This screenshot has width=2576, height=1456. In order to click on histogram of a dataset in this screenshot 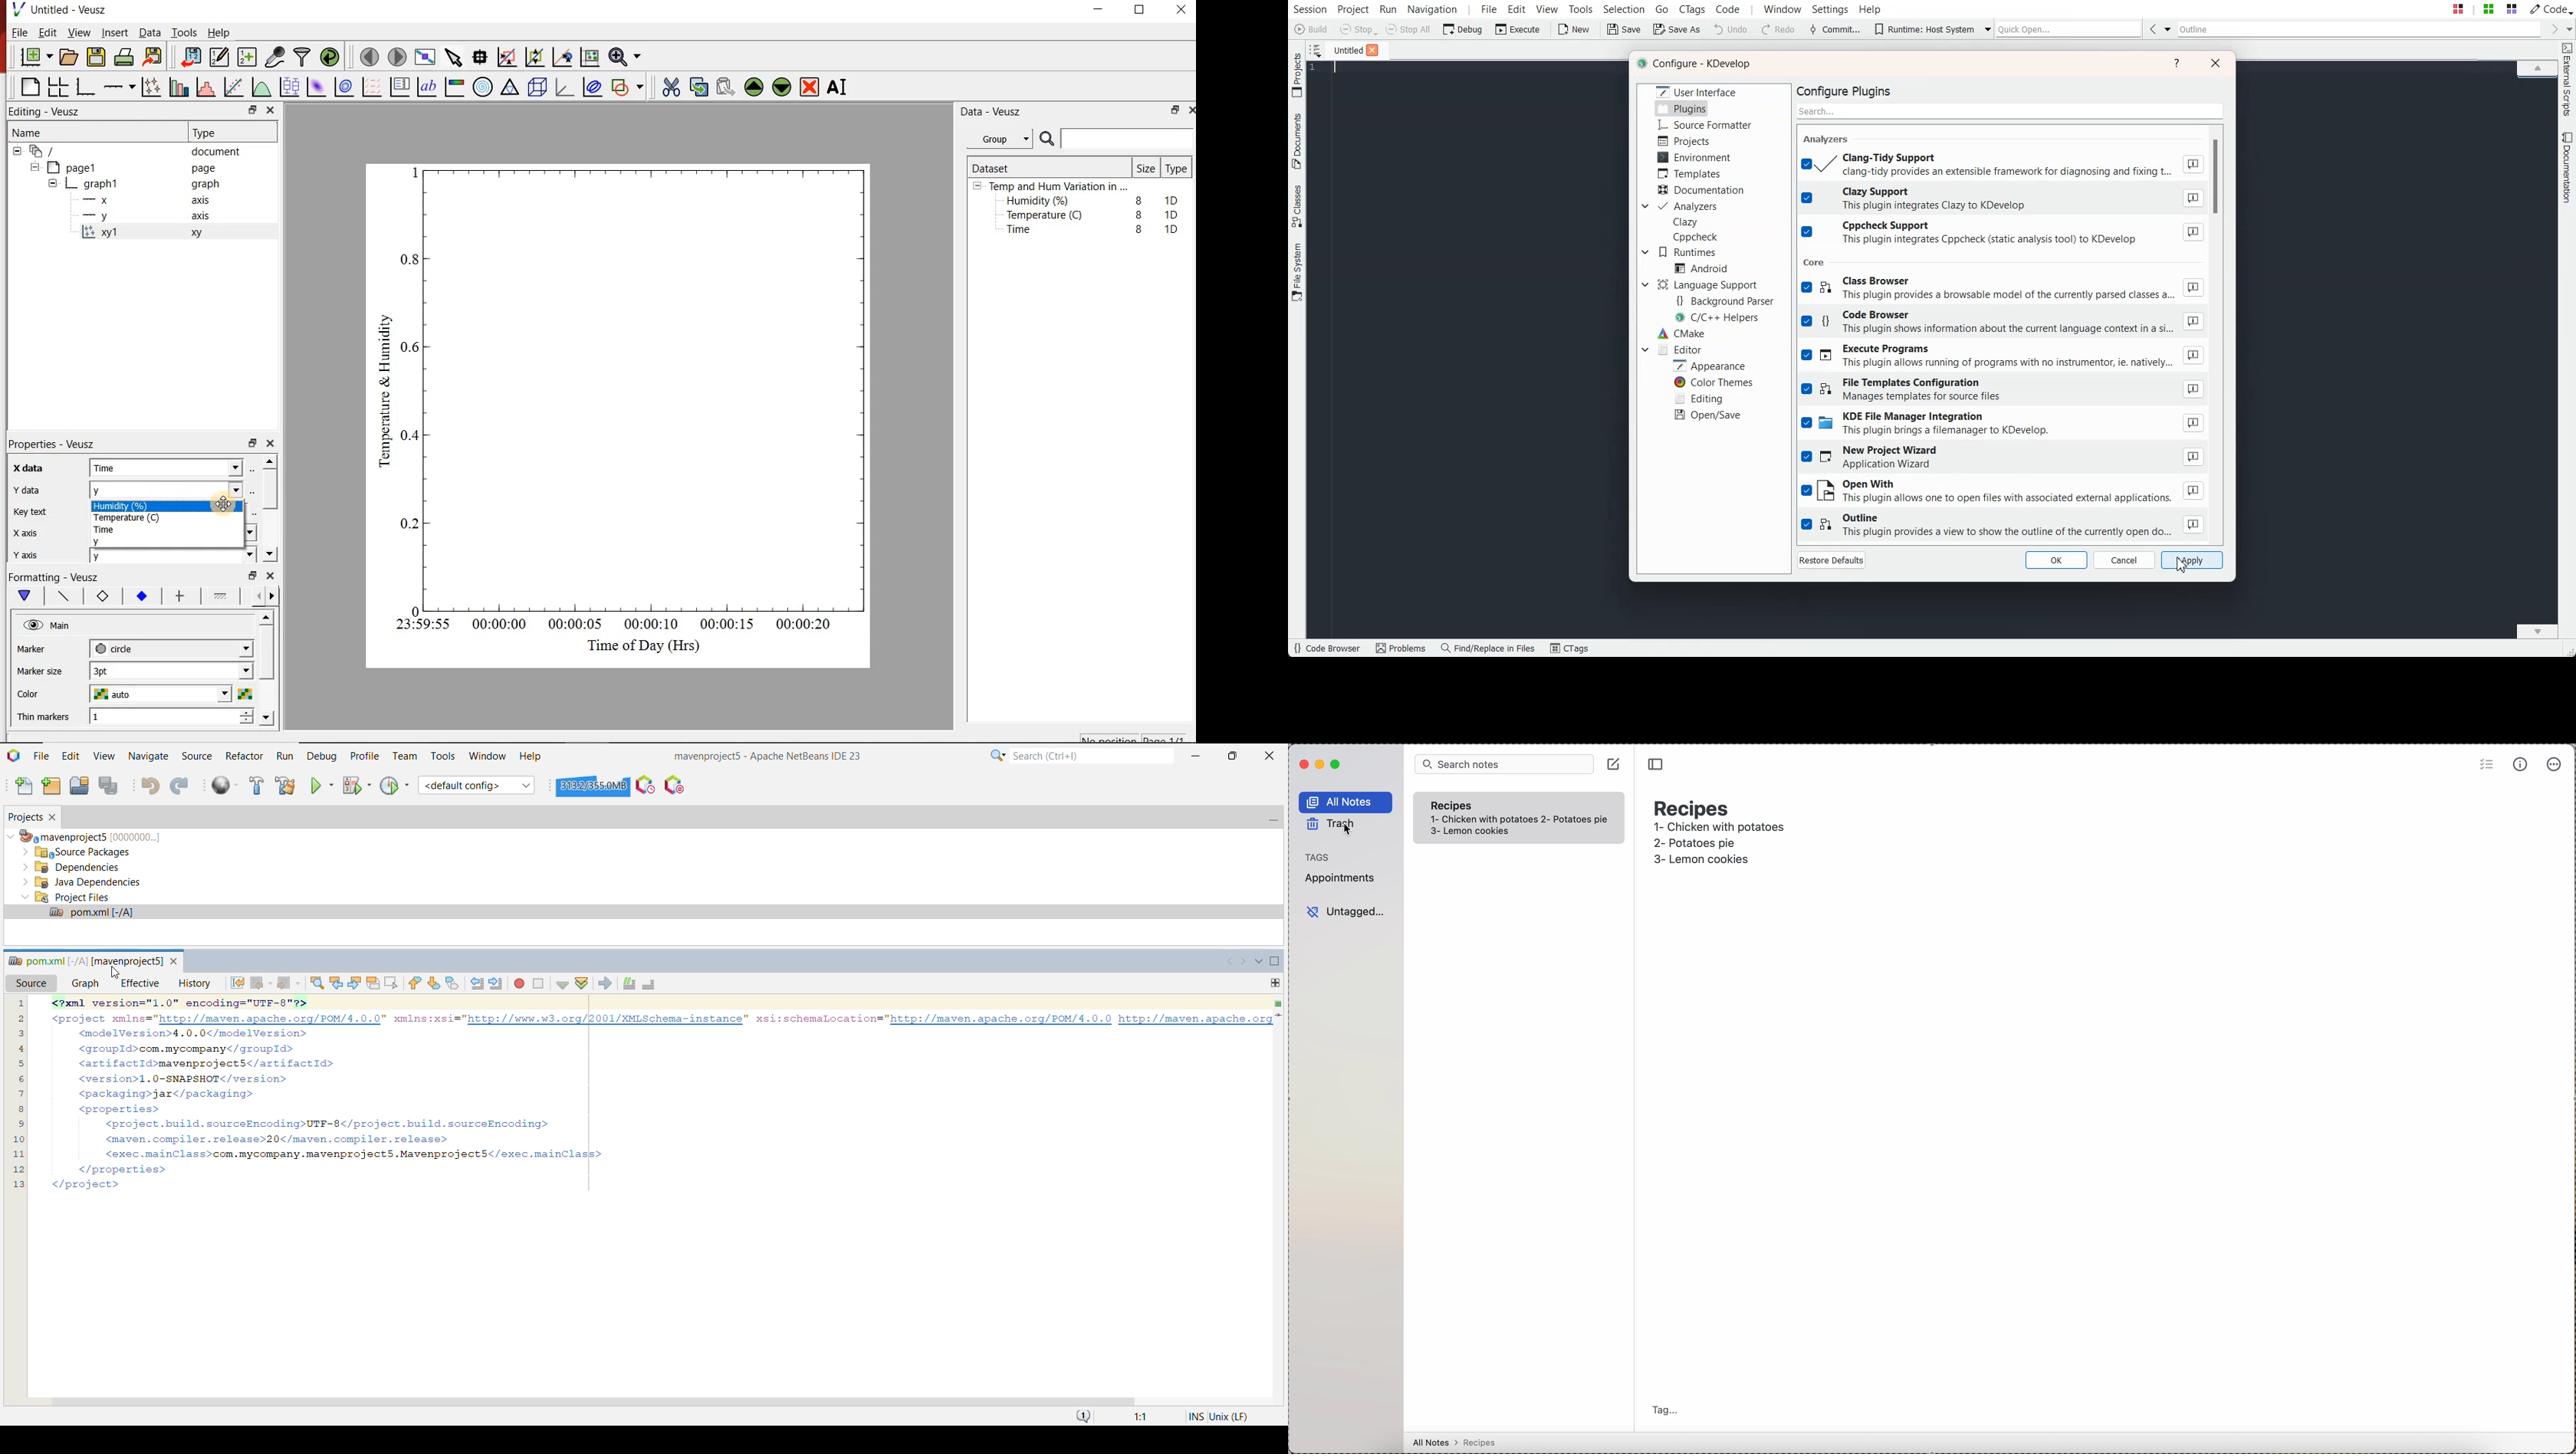, I will do `click(208, 87)`.